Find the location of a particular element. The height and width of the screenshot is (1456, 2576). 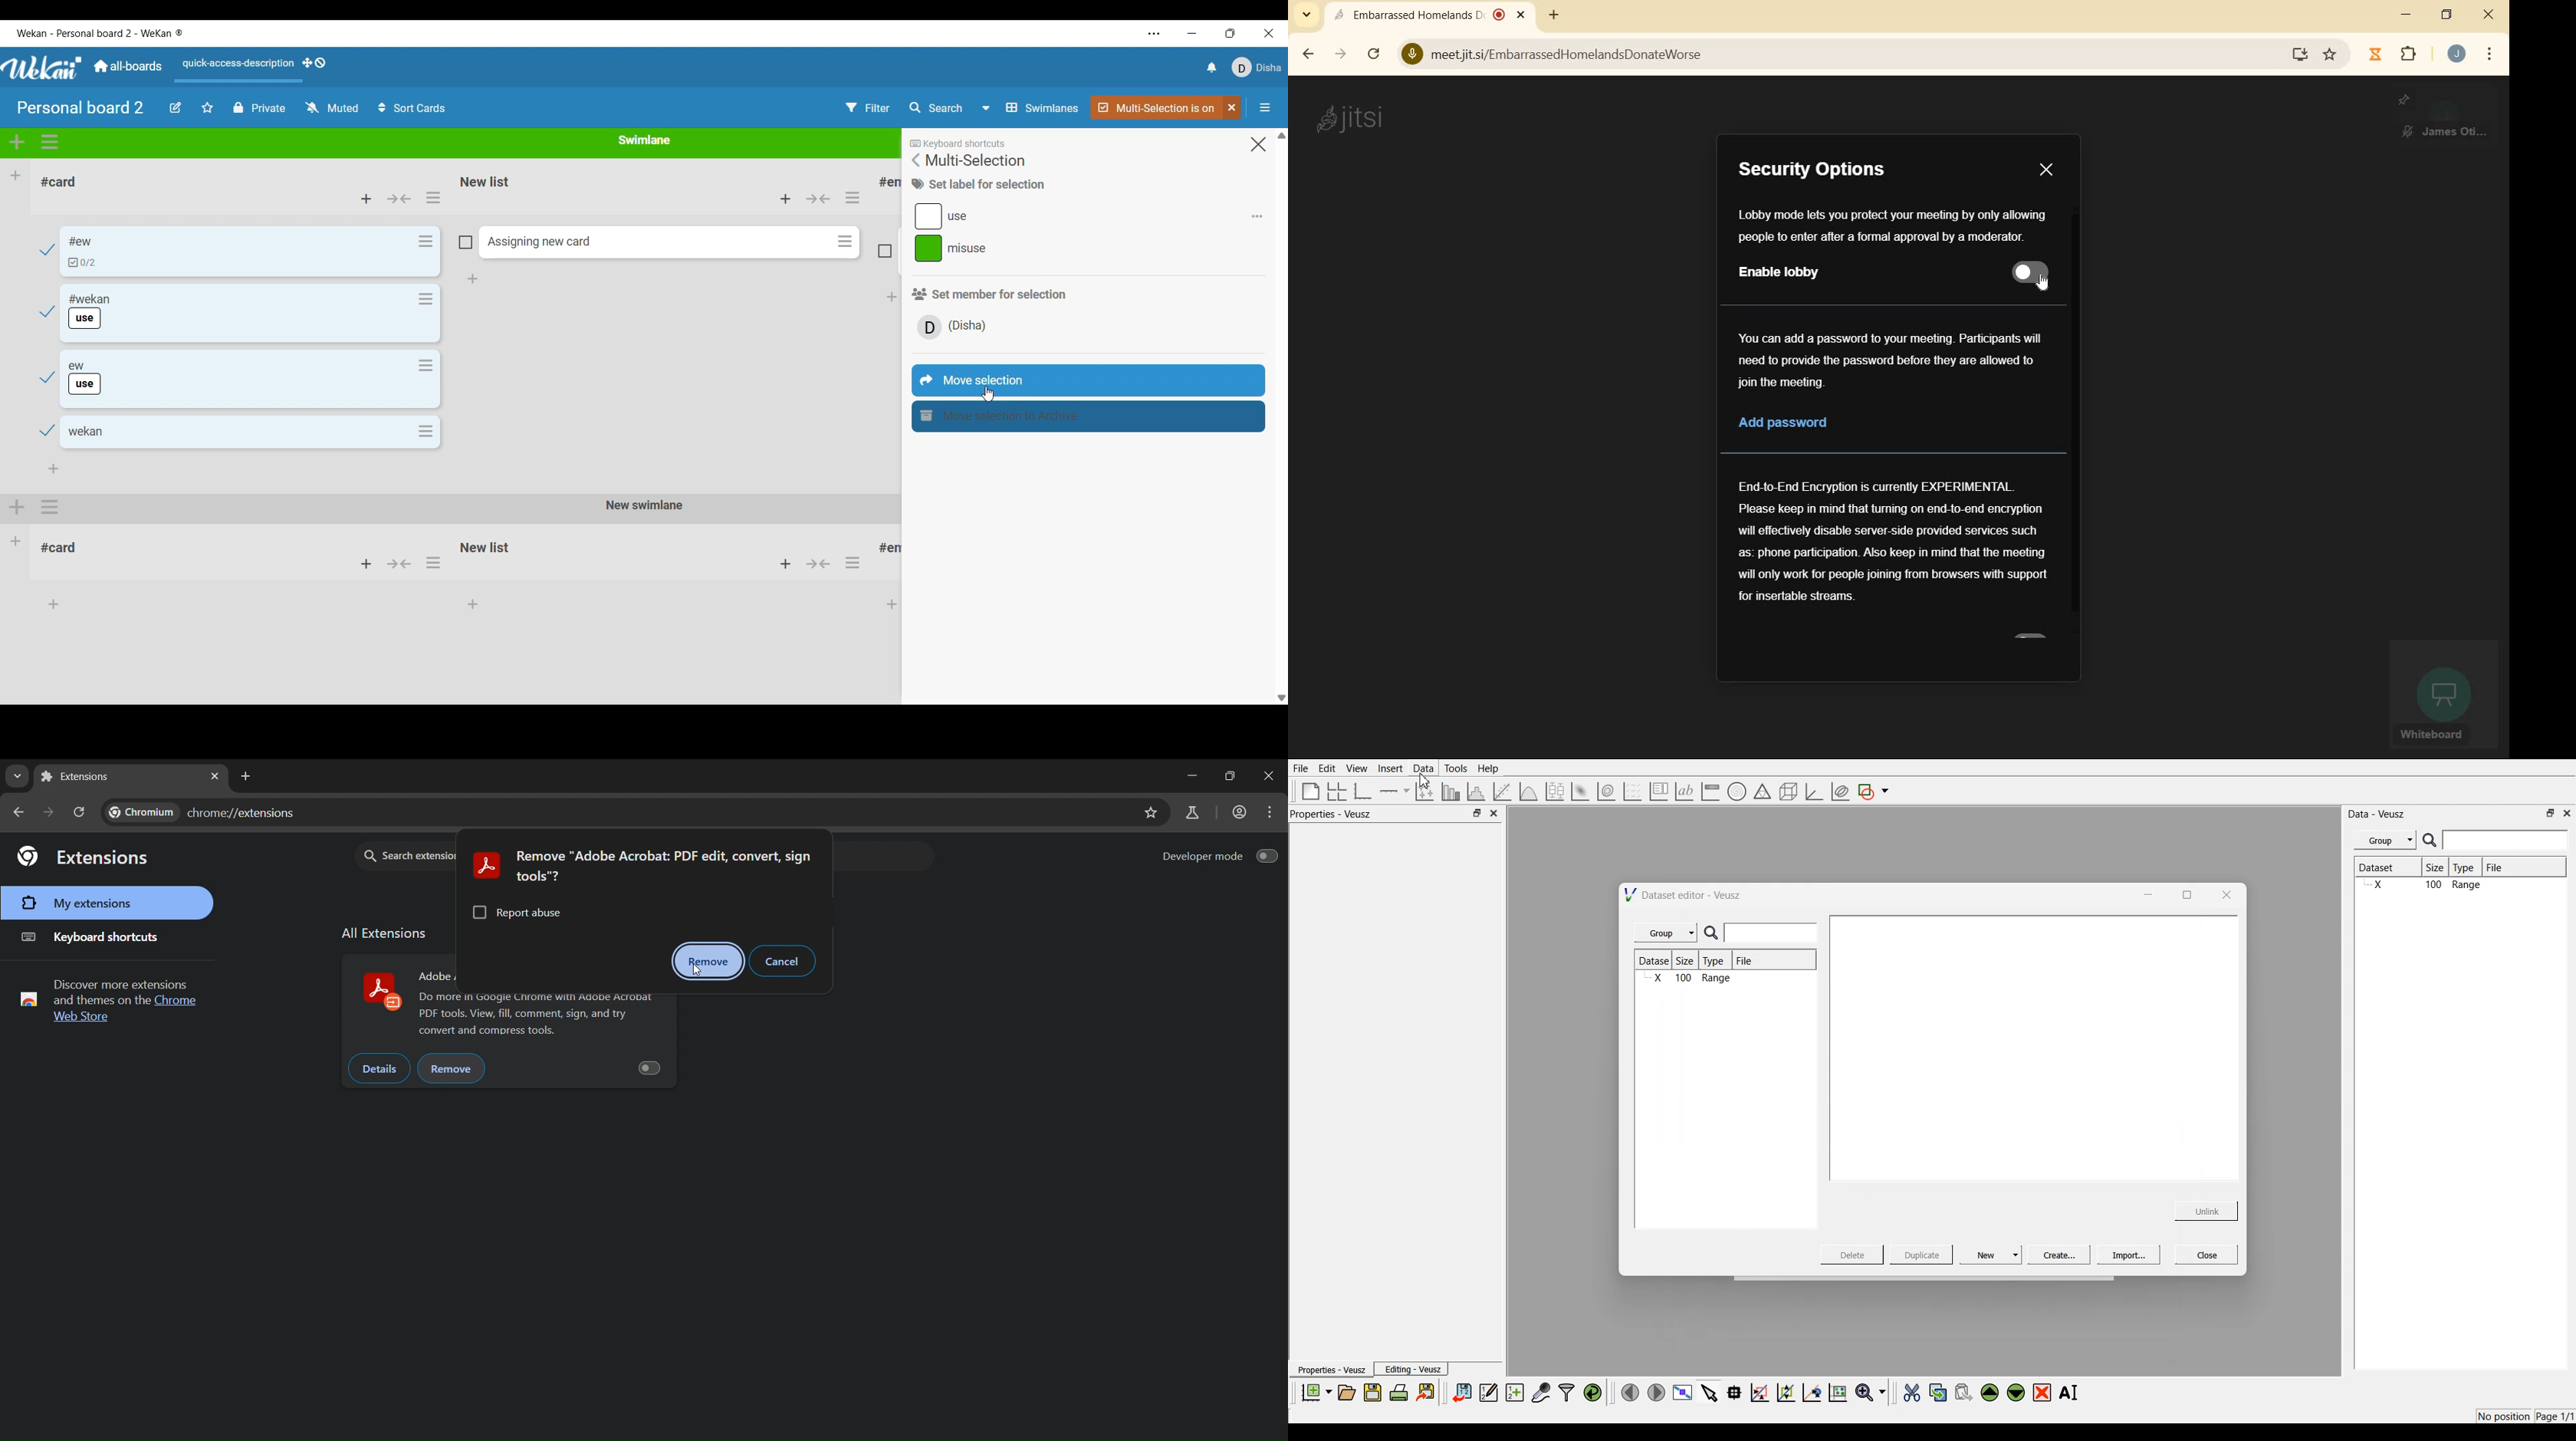

Checkmarks indicate cards have been selected is located at coordinates (43, 339).